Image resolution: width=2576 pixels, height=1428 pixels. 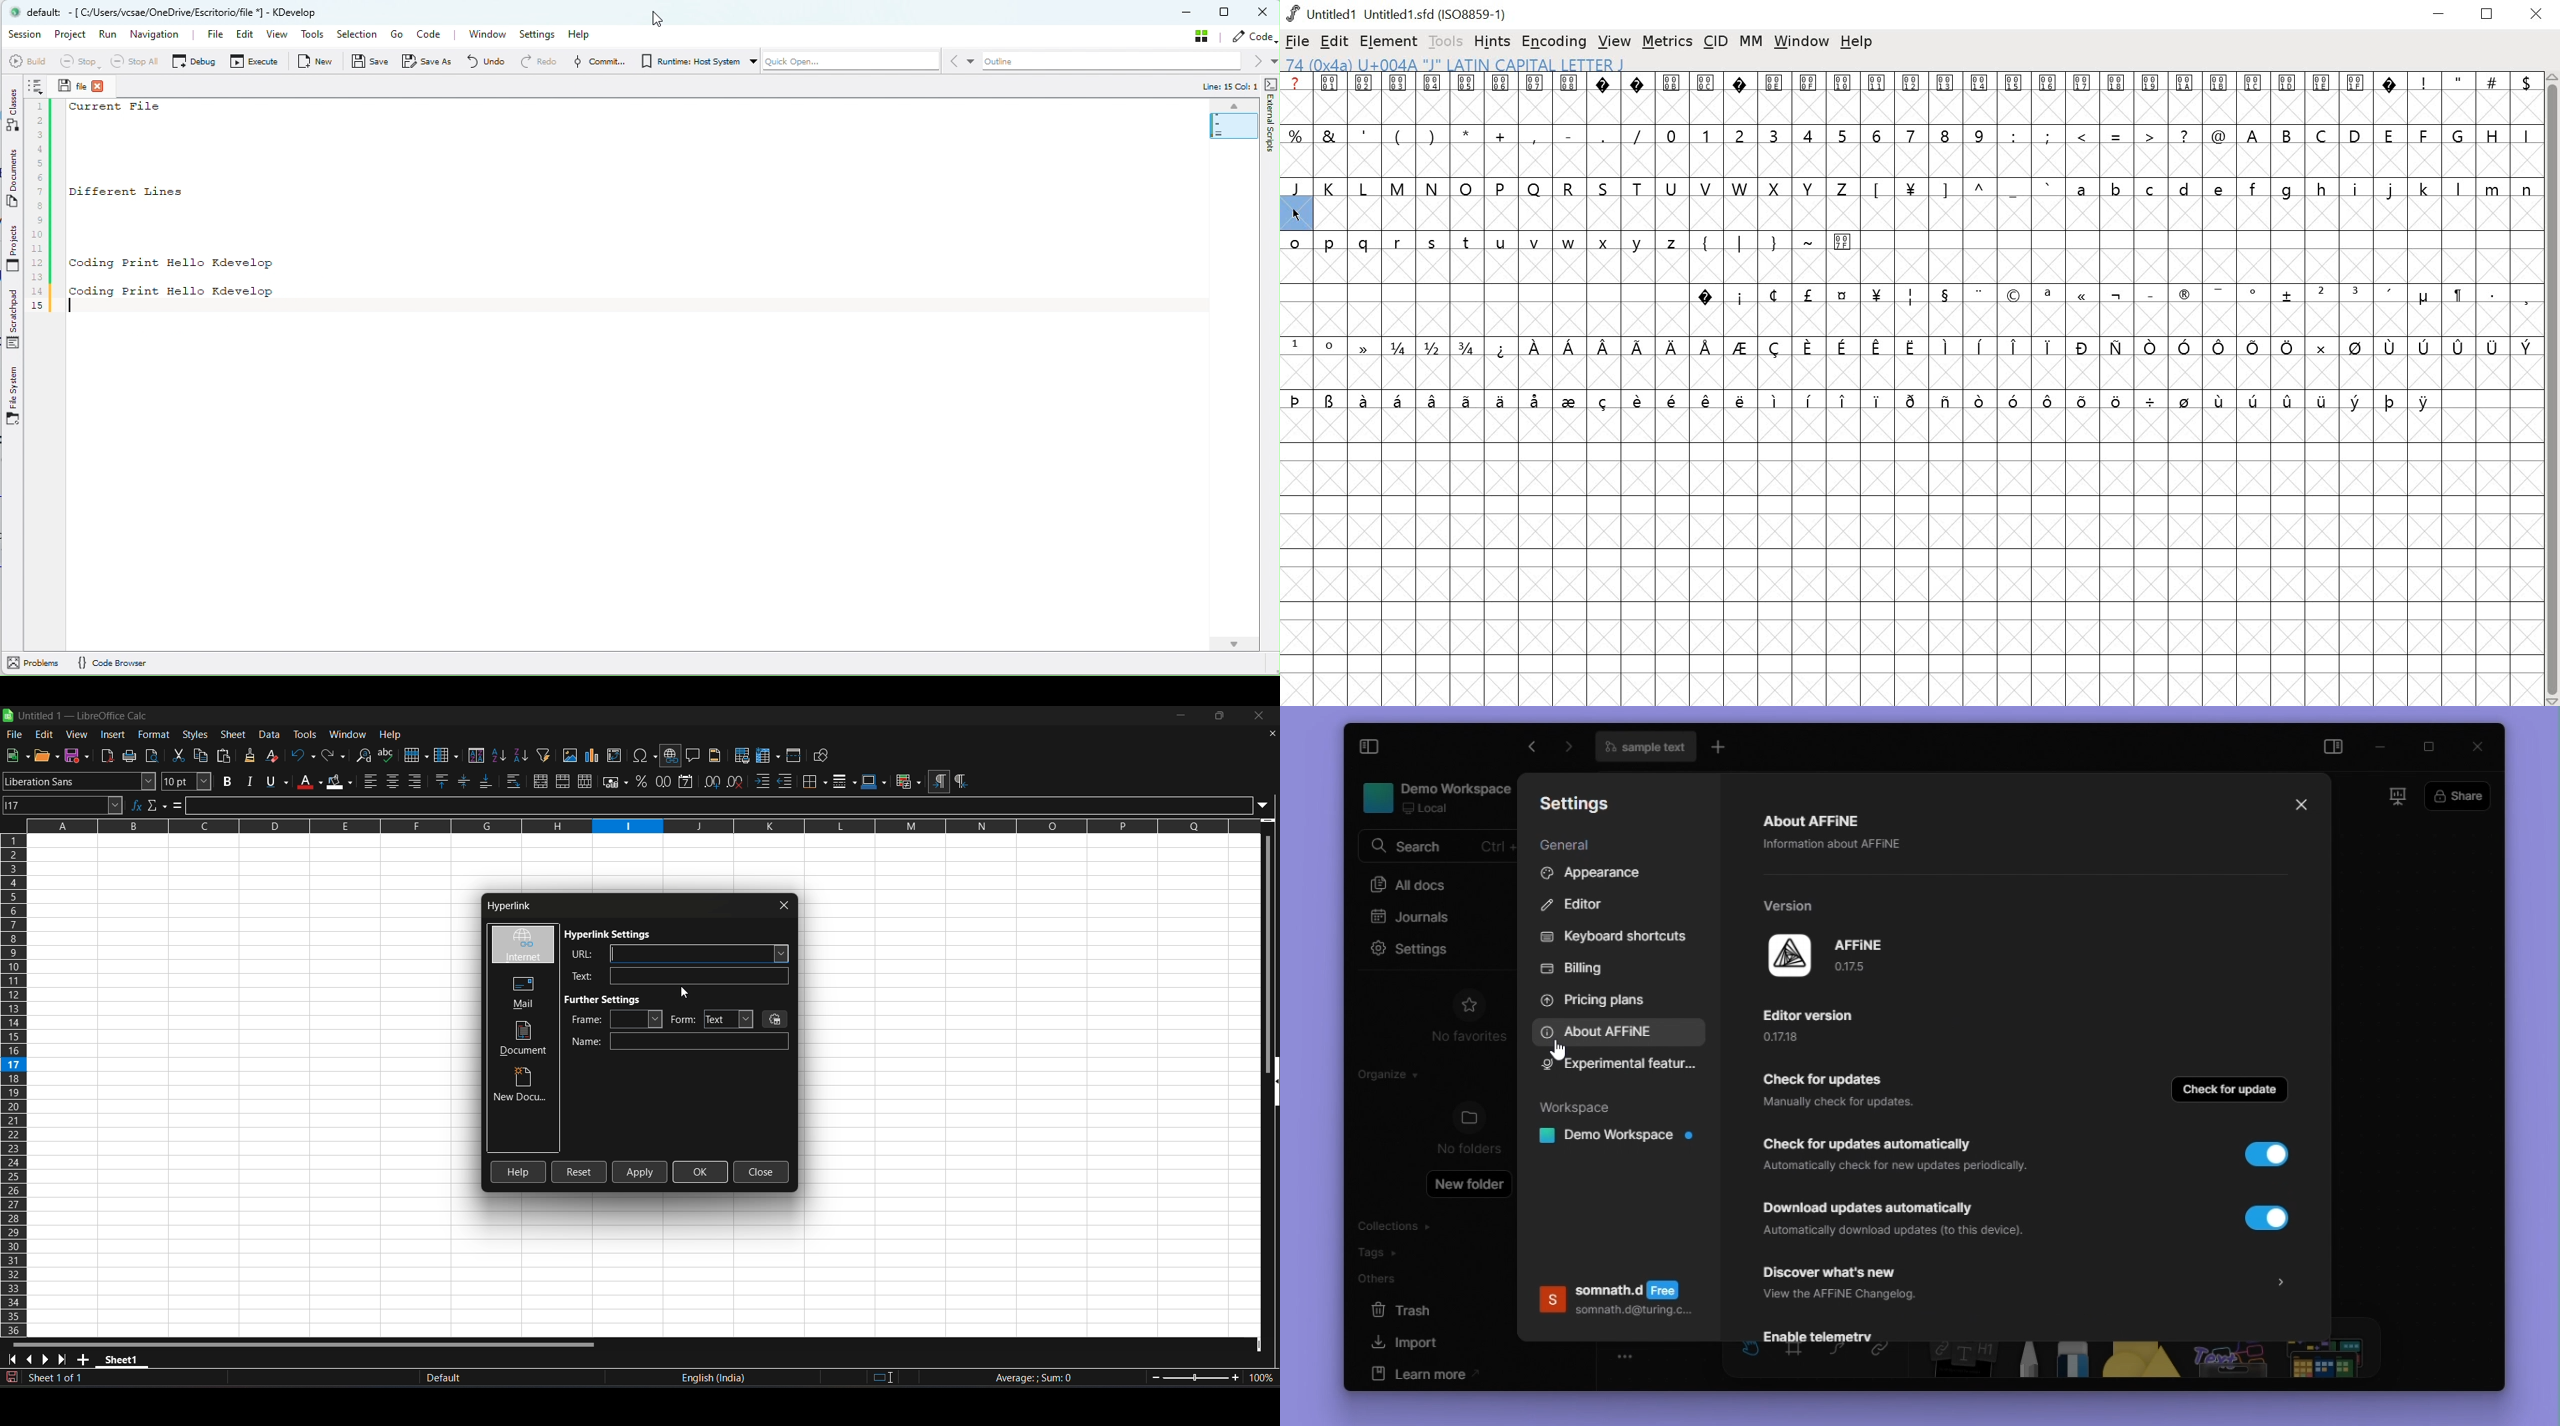 I want to click on save, so click(x=17, y=756).